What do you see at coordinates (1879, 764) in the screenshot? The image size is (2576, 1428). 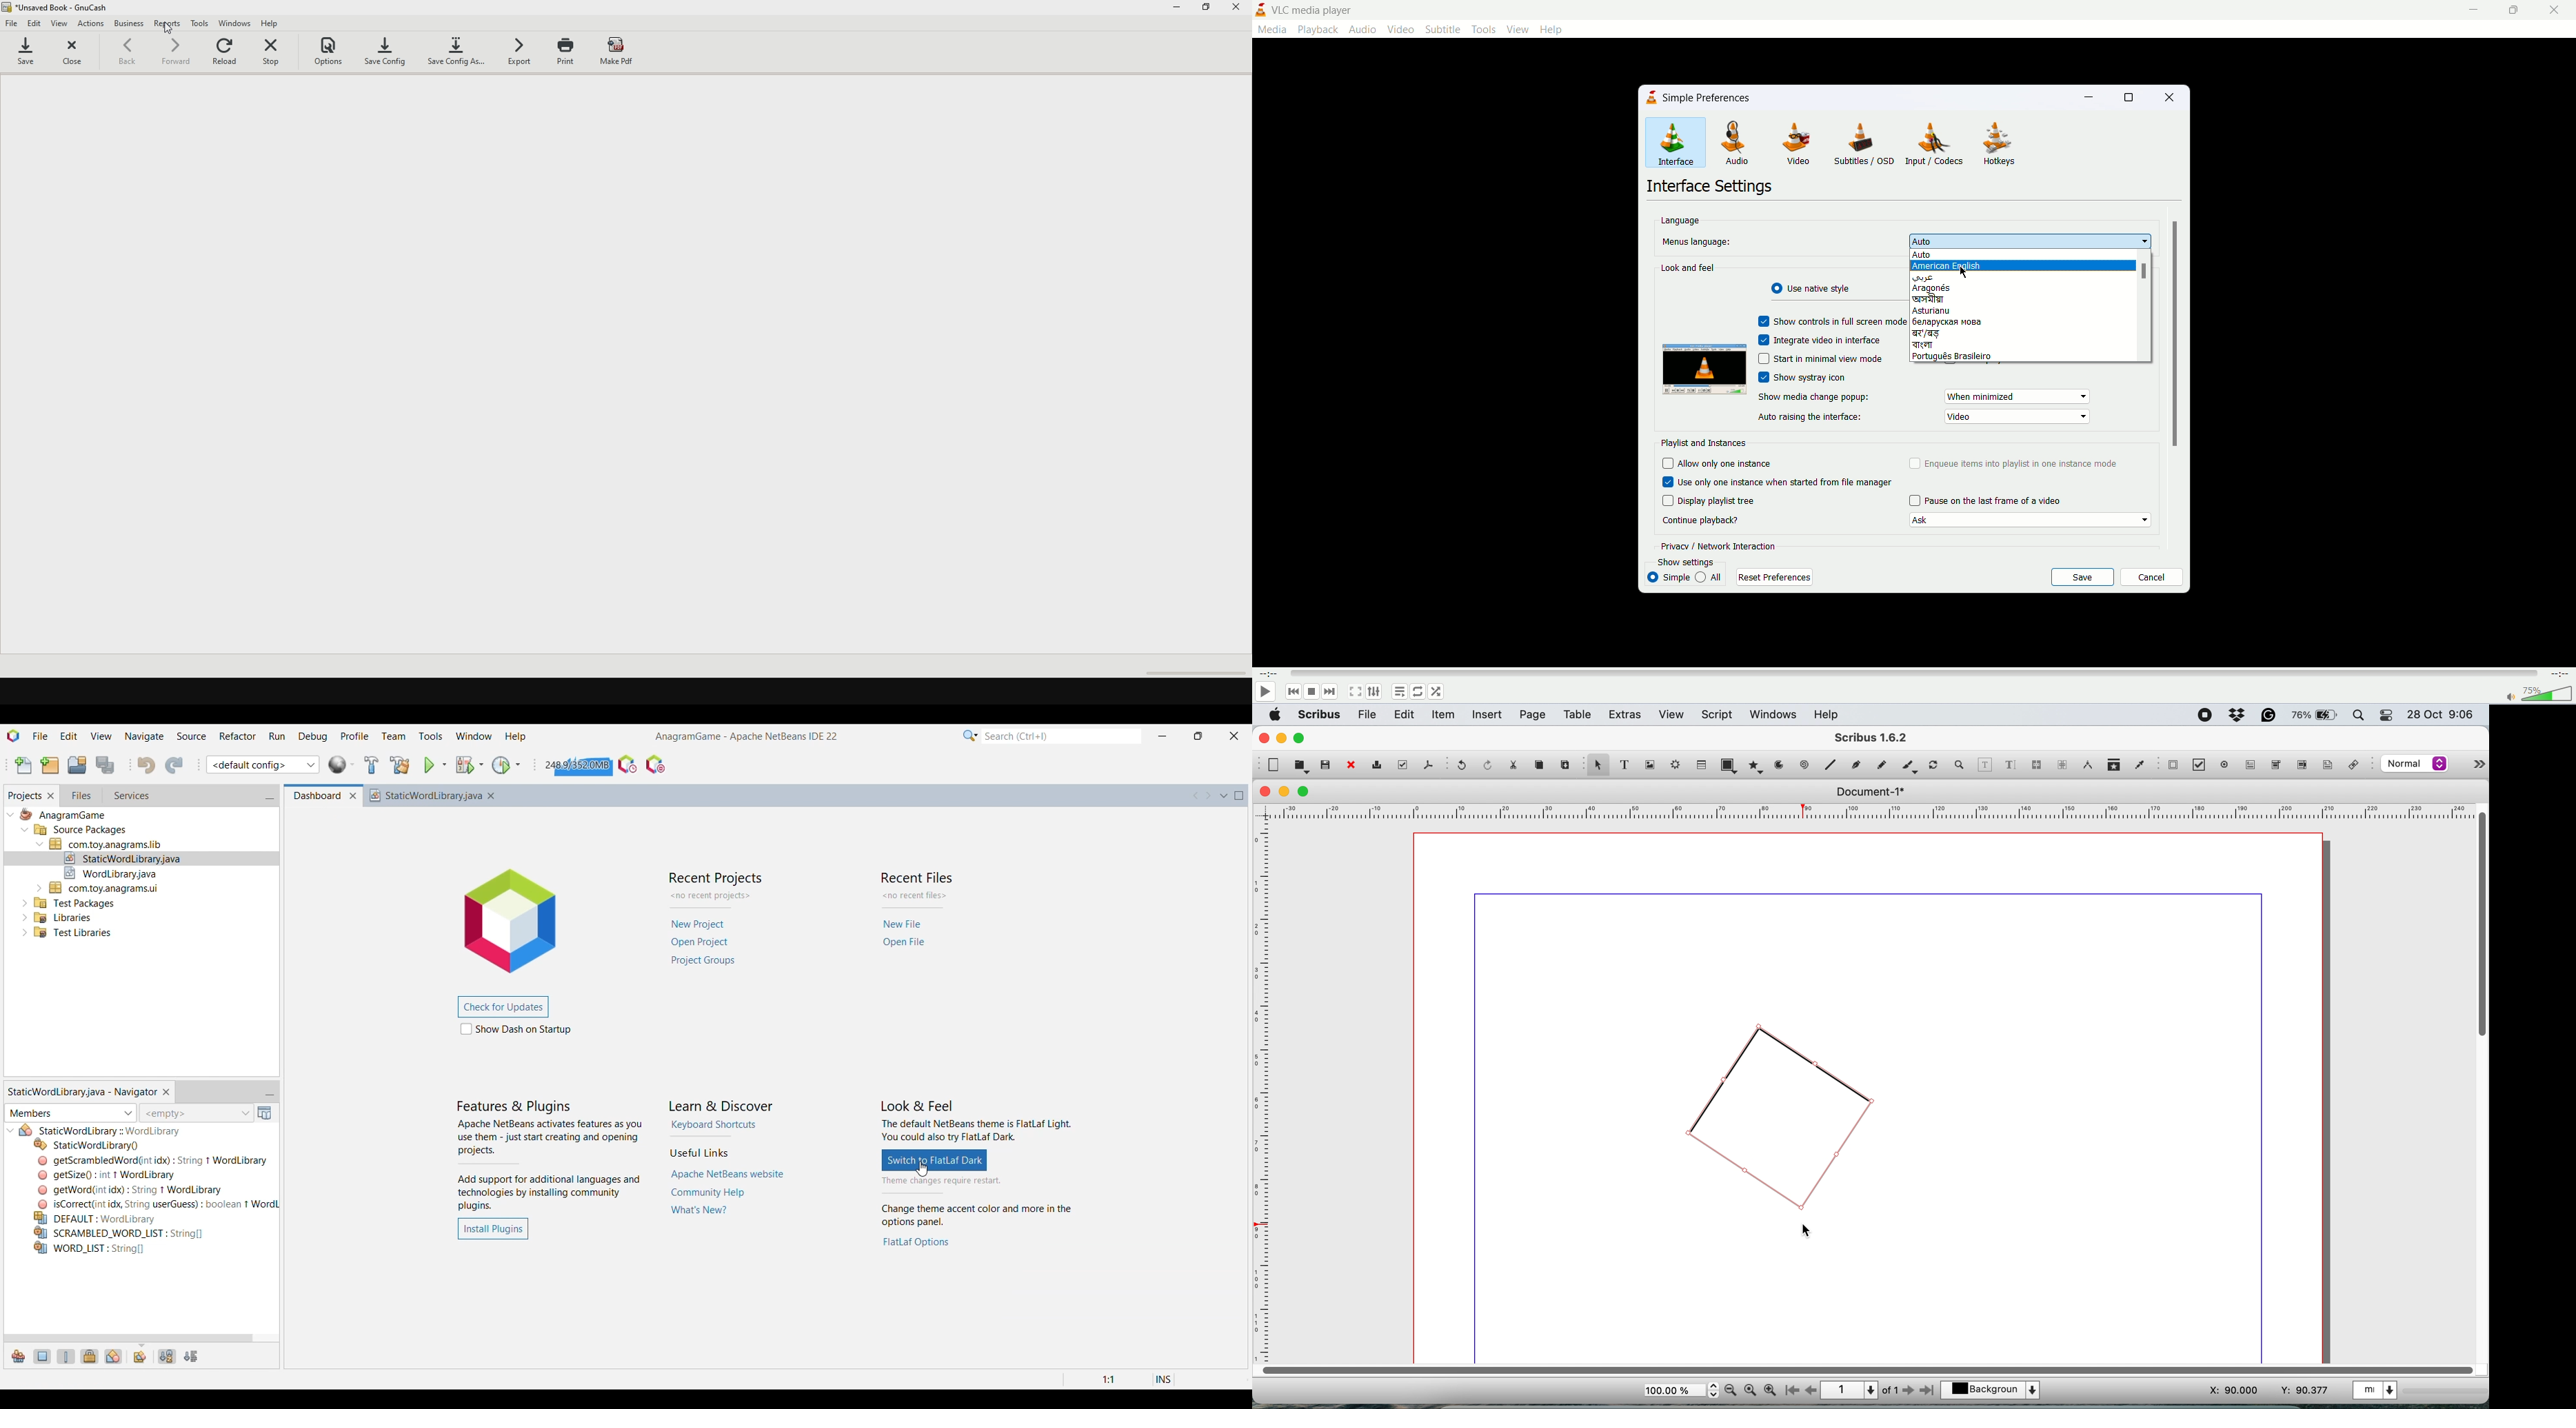 I see `freehand line` at bounding box center [1879, 764].